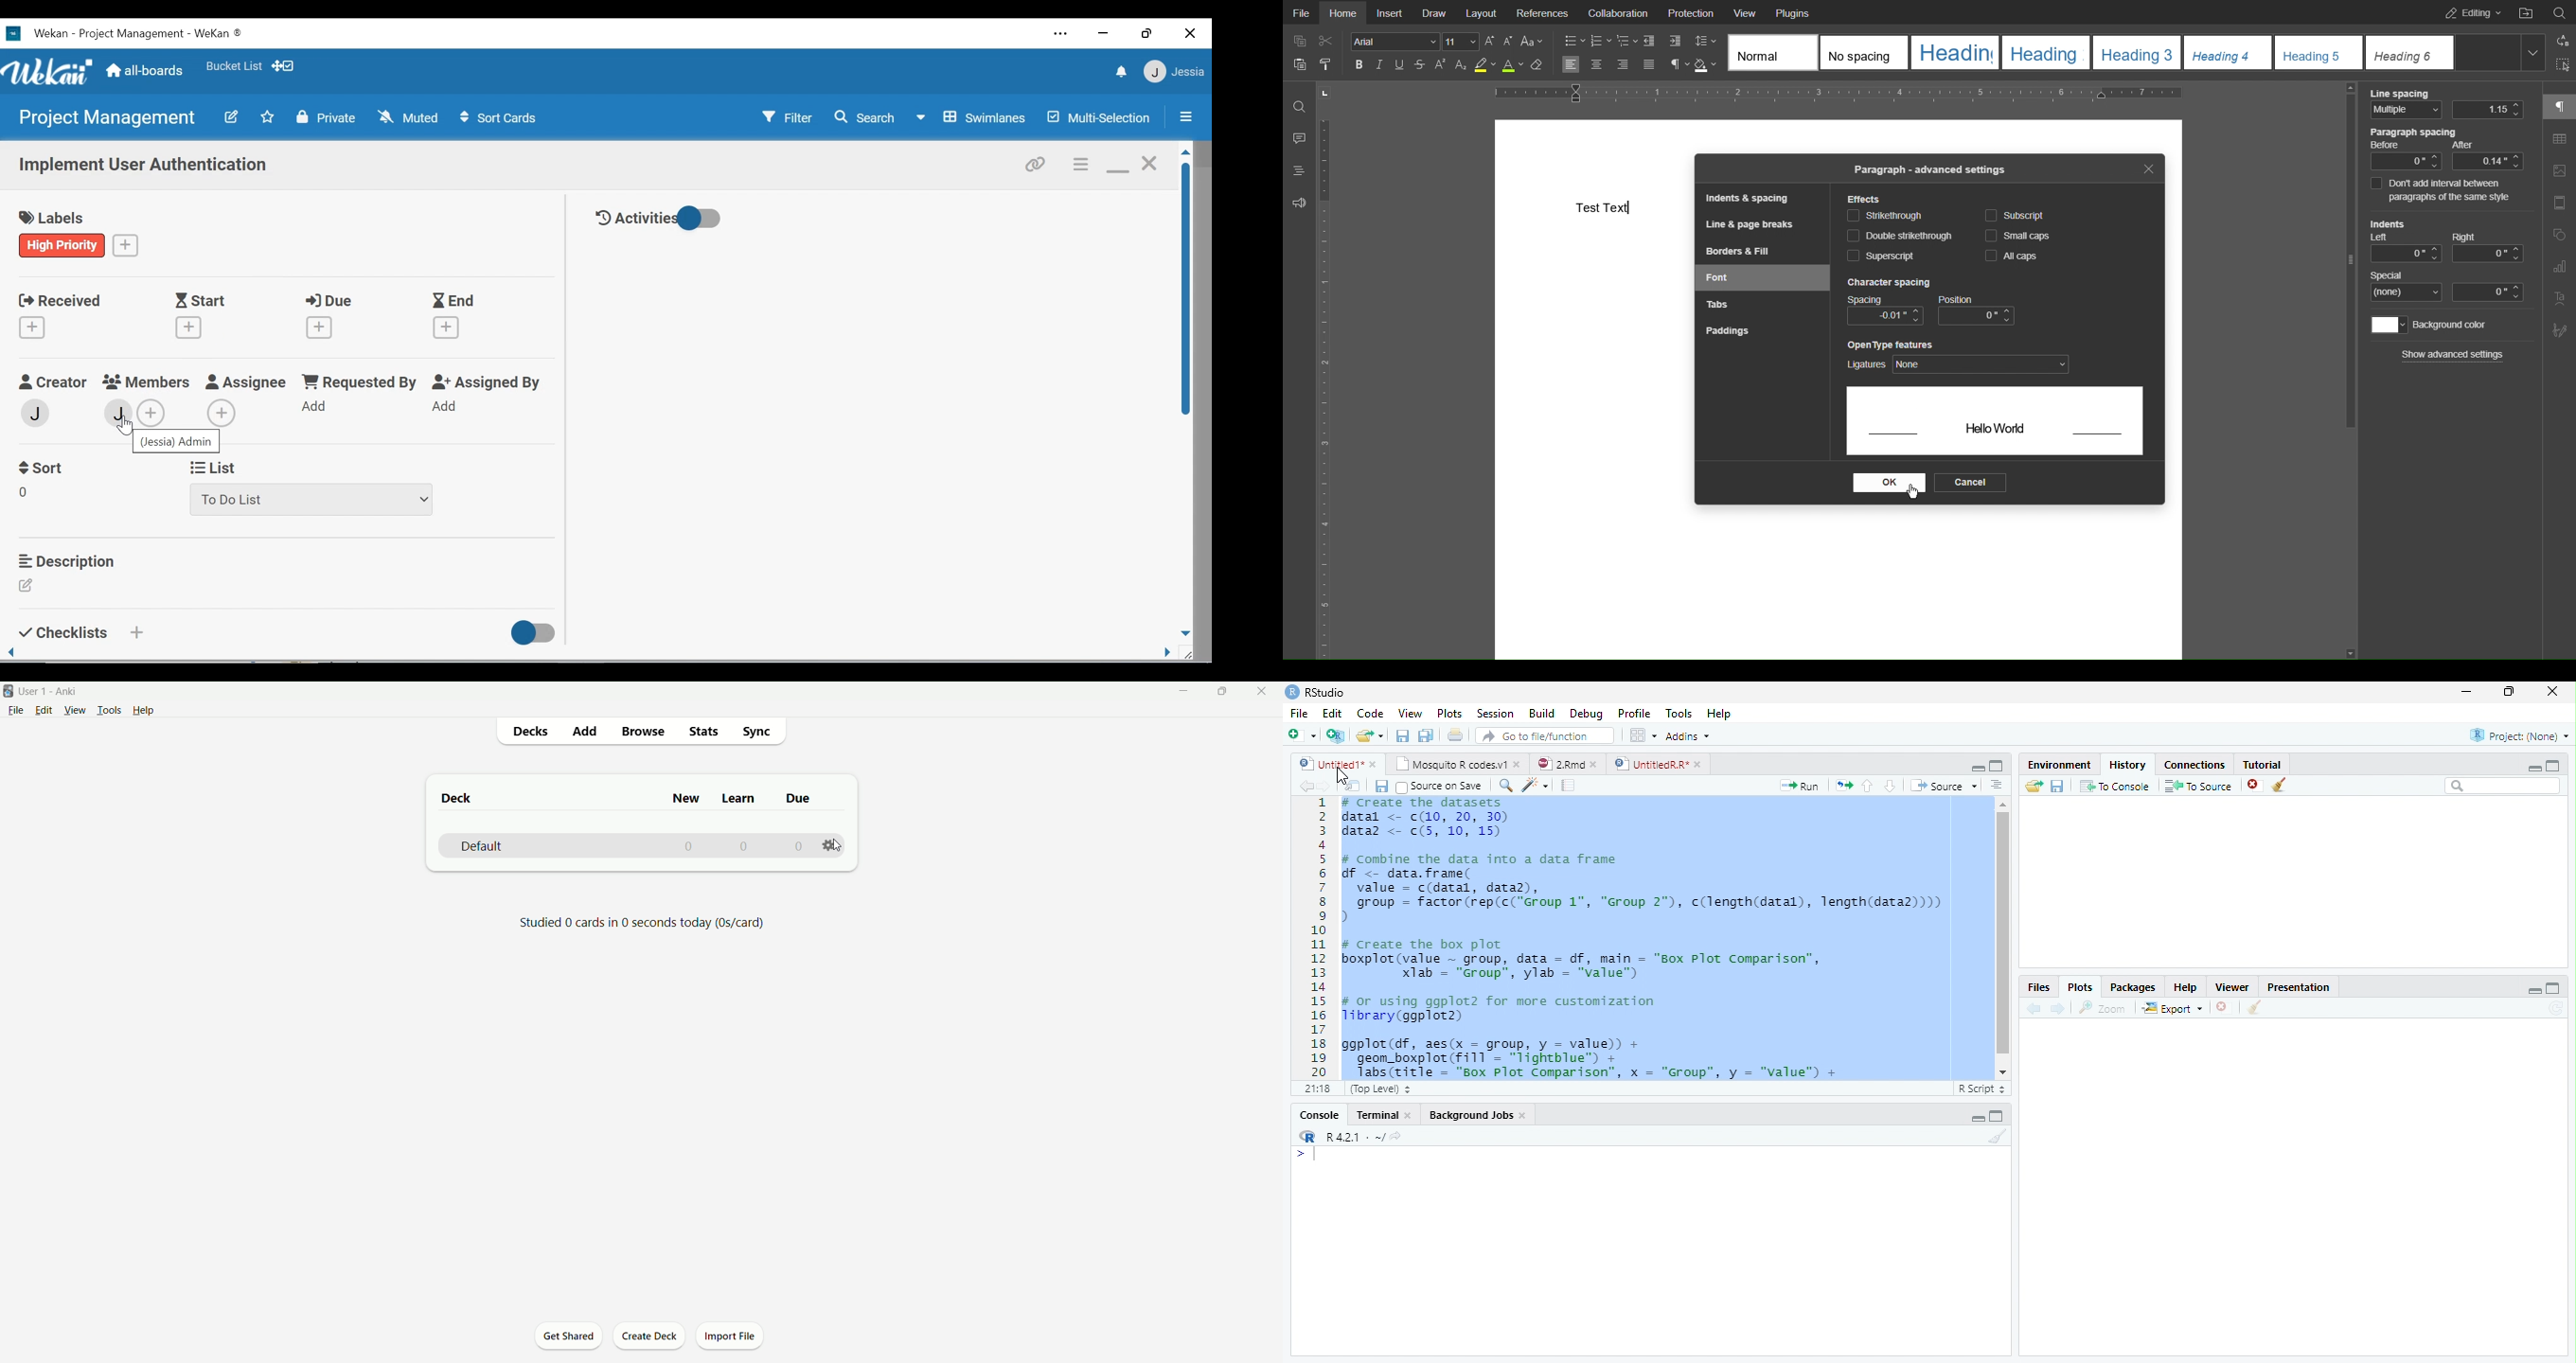 The image size is (2576, 1372). Describe the element at coordinates (2556, 1009) in the screenshot. I see `Refresh current plot` at that location.